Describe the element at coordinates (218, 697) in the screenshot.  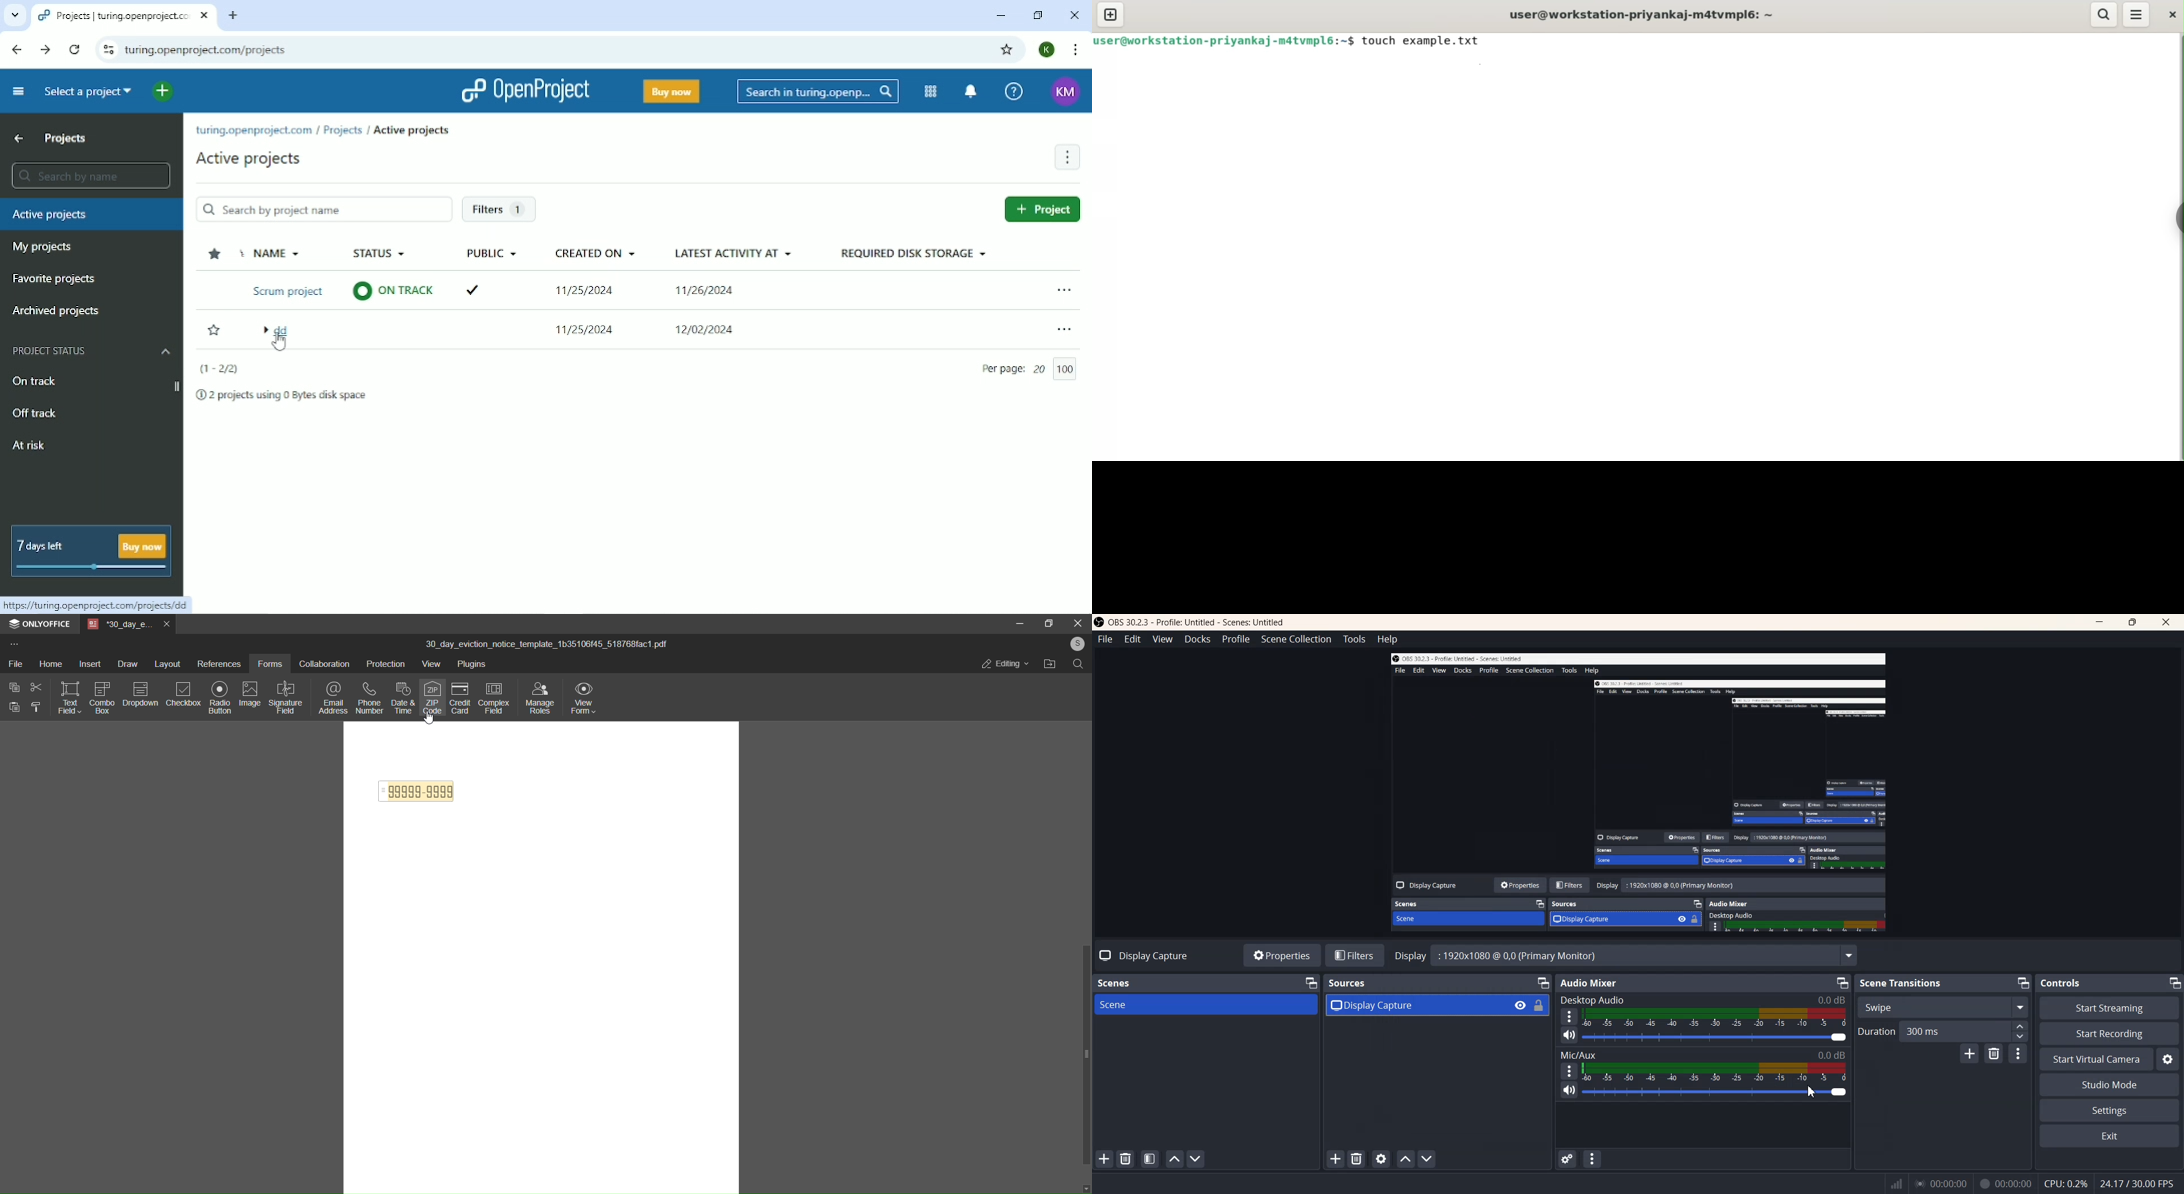
I see `radio button` at that location.